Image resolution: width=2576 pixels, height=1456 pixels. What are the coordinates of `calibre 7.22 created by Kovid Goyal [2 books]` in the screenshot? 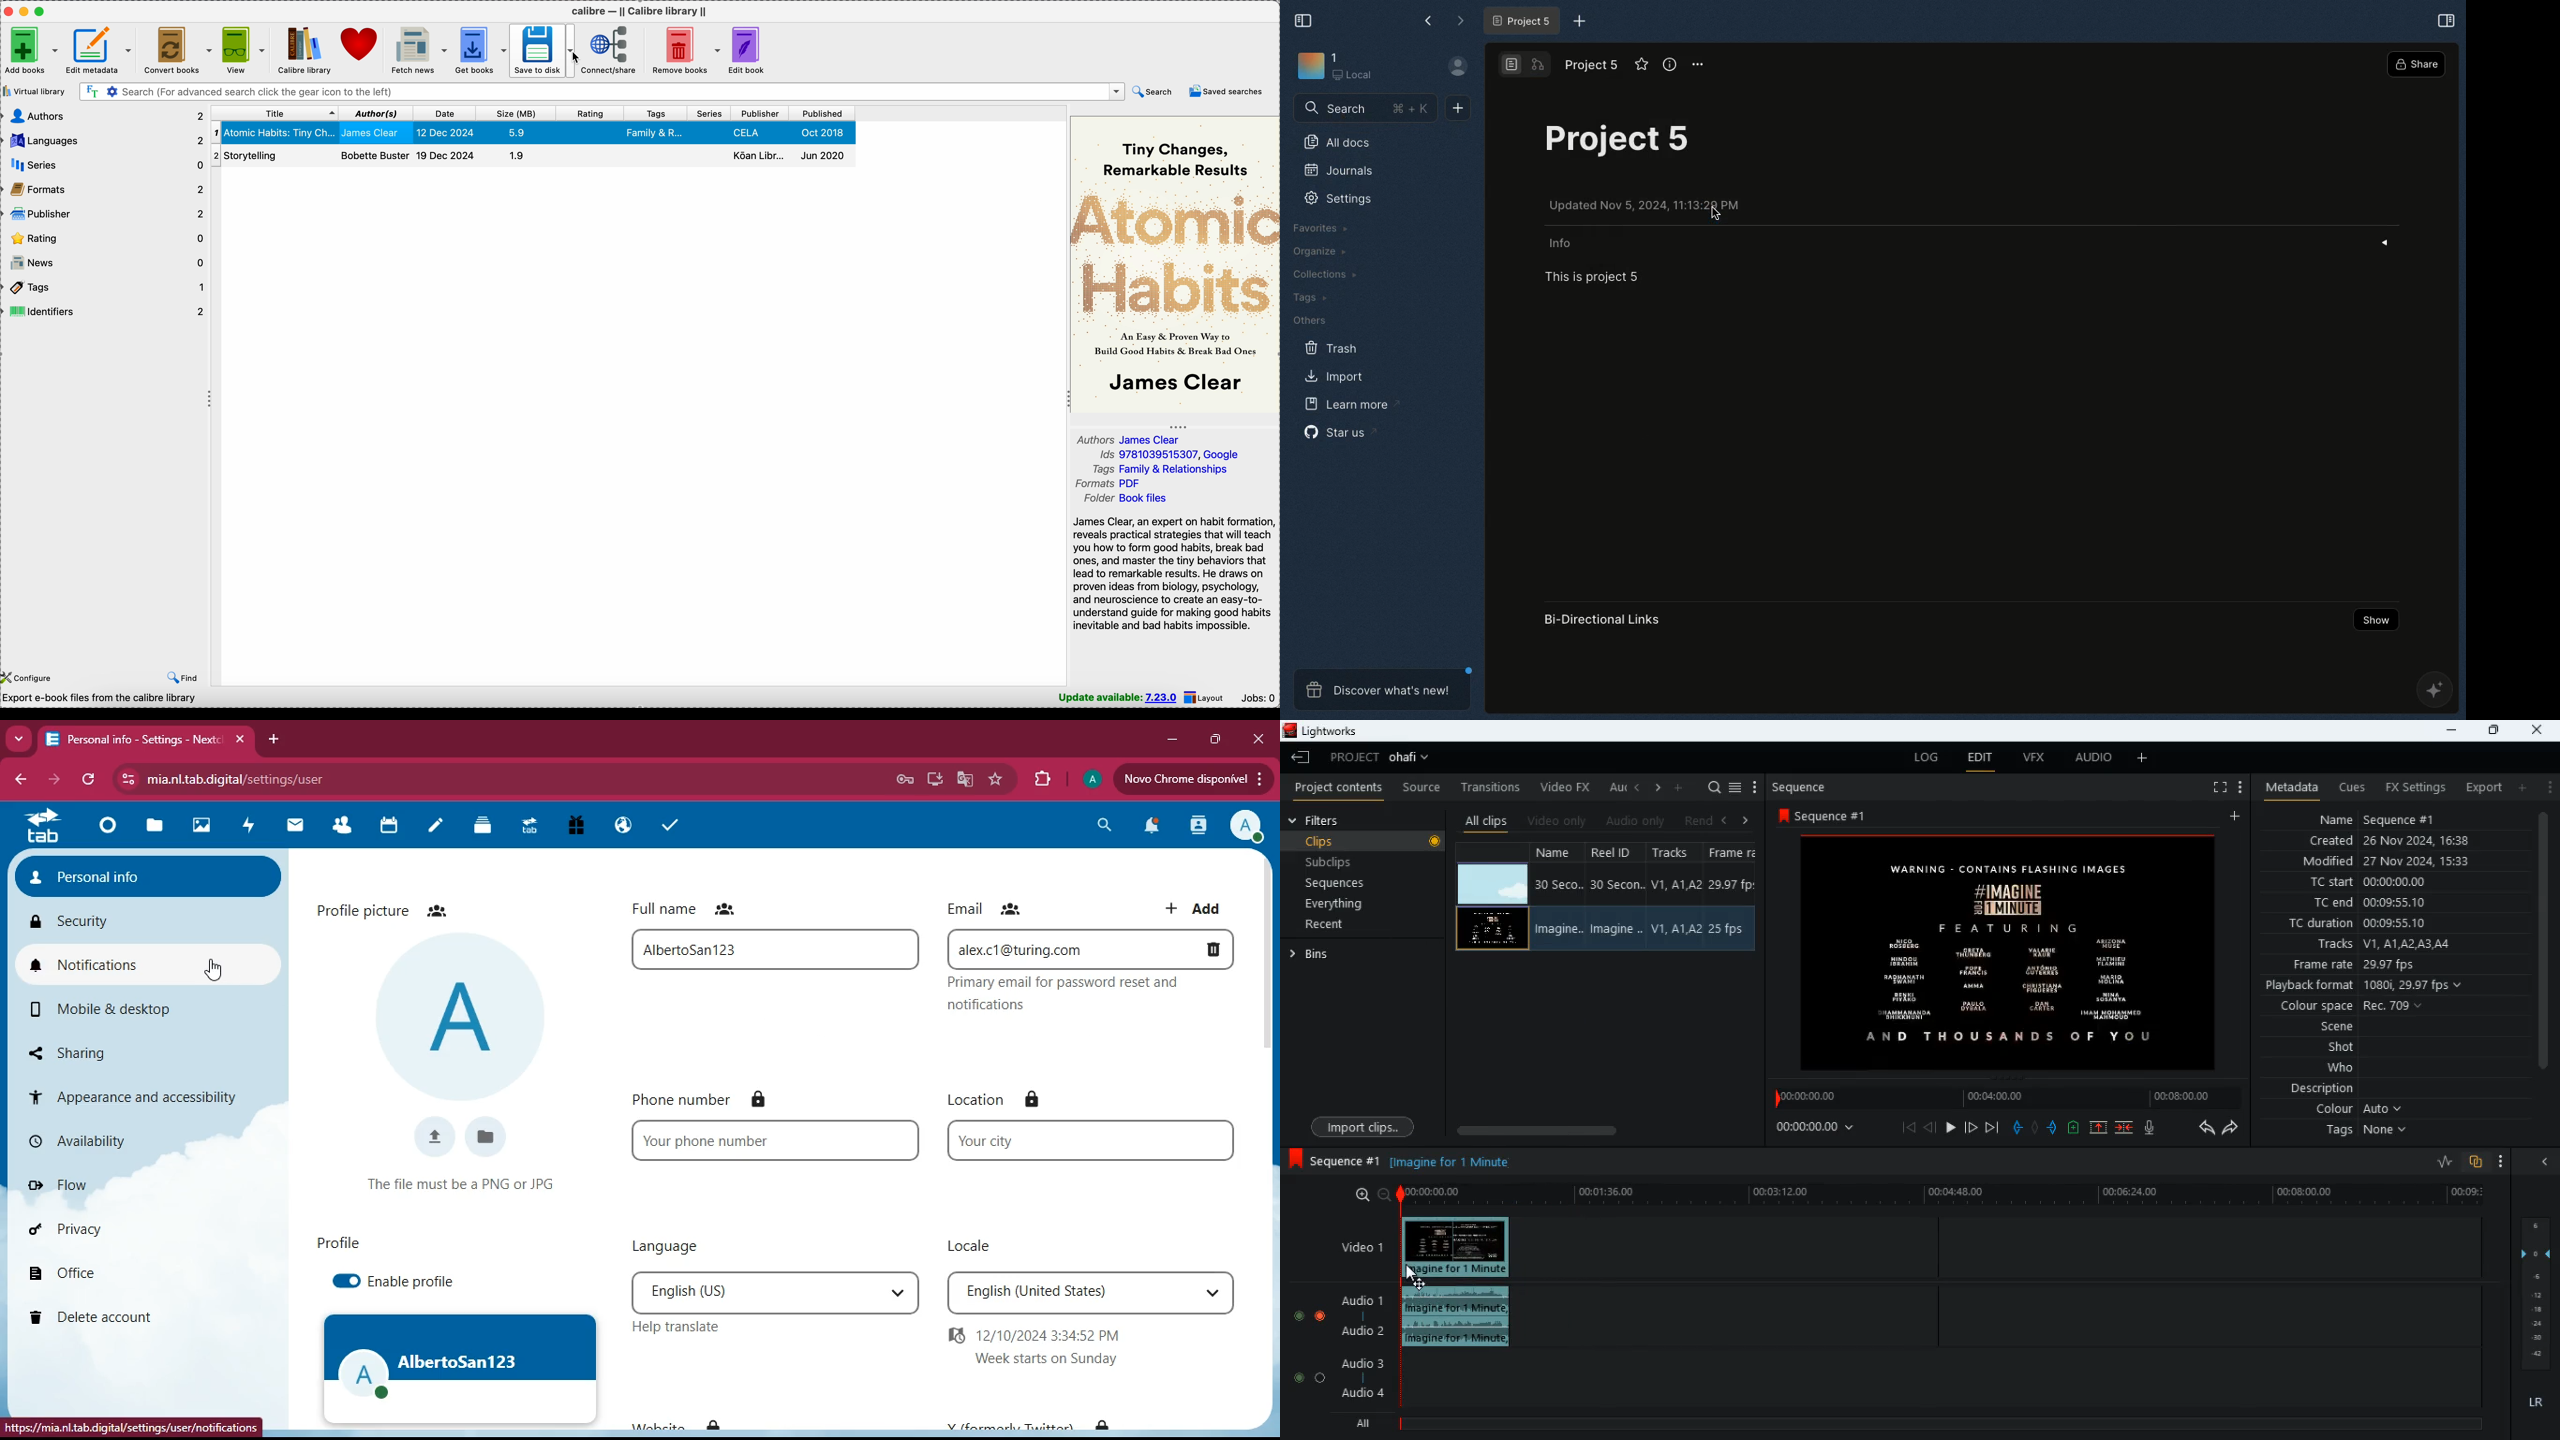 It's located at (113, 700).